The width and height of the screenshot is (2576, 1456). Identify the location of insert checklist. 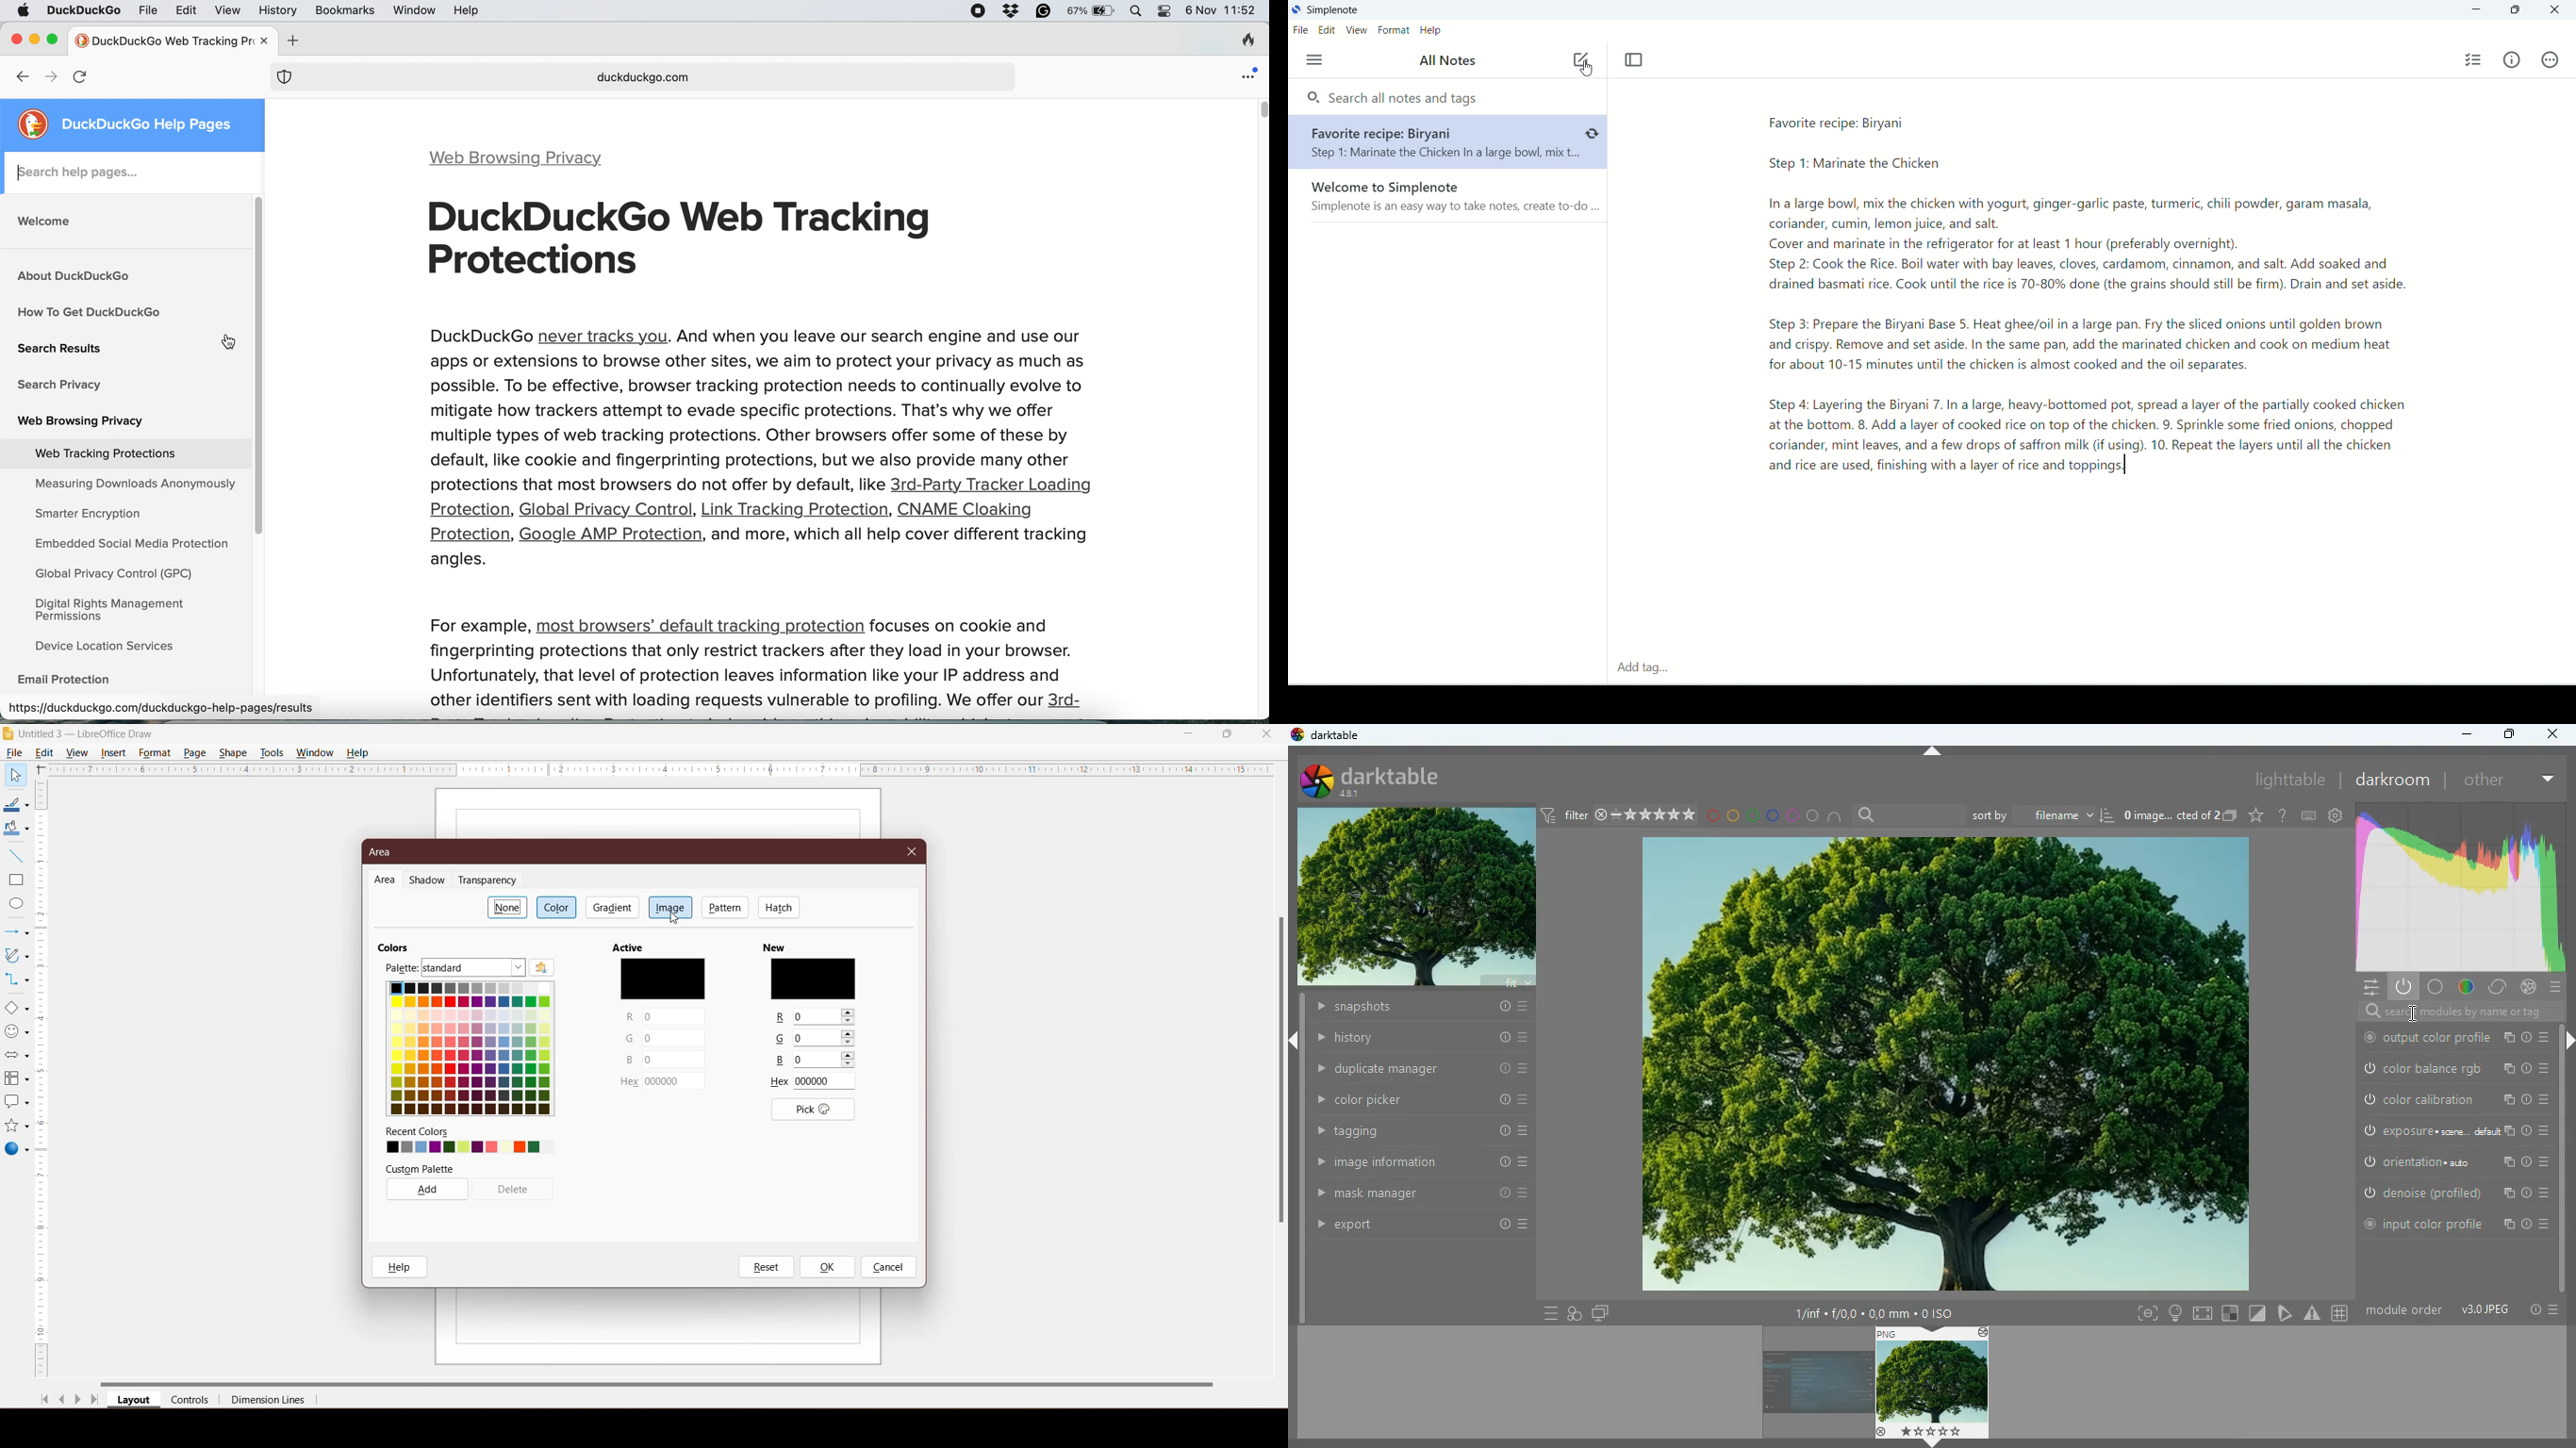
(2473, 60).